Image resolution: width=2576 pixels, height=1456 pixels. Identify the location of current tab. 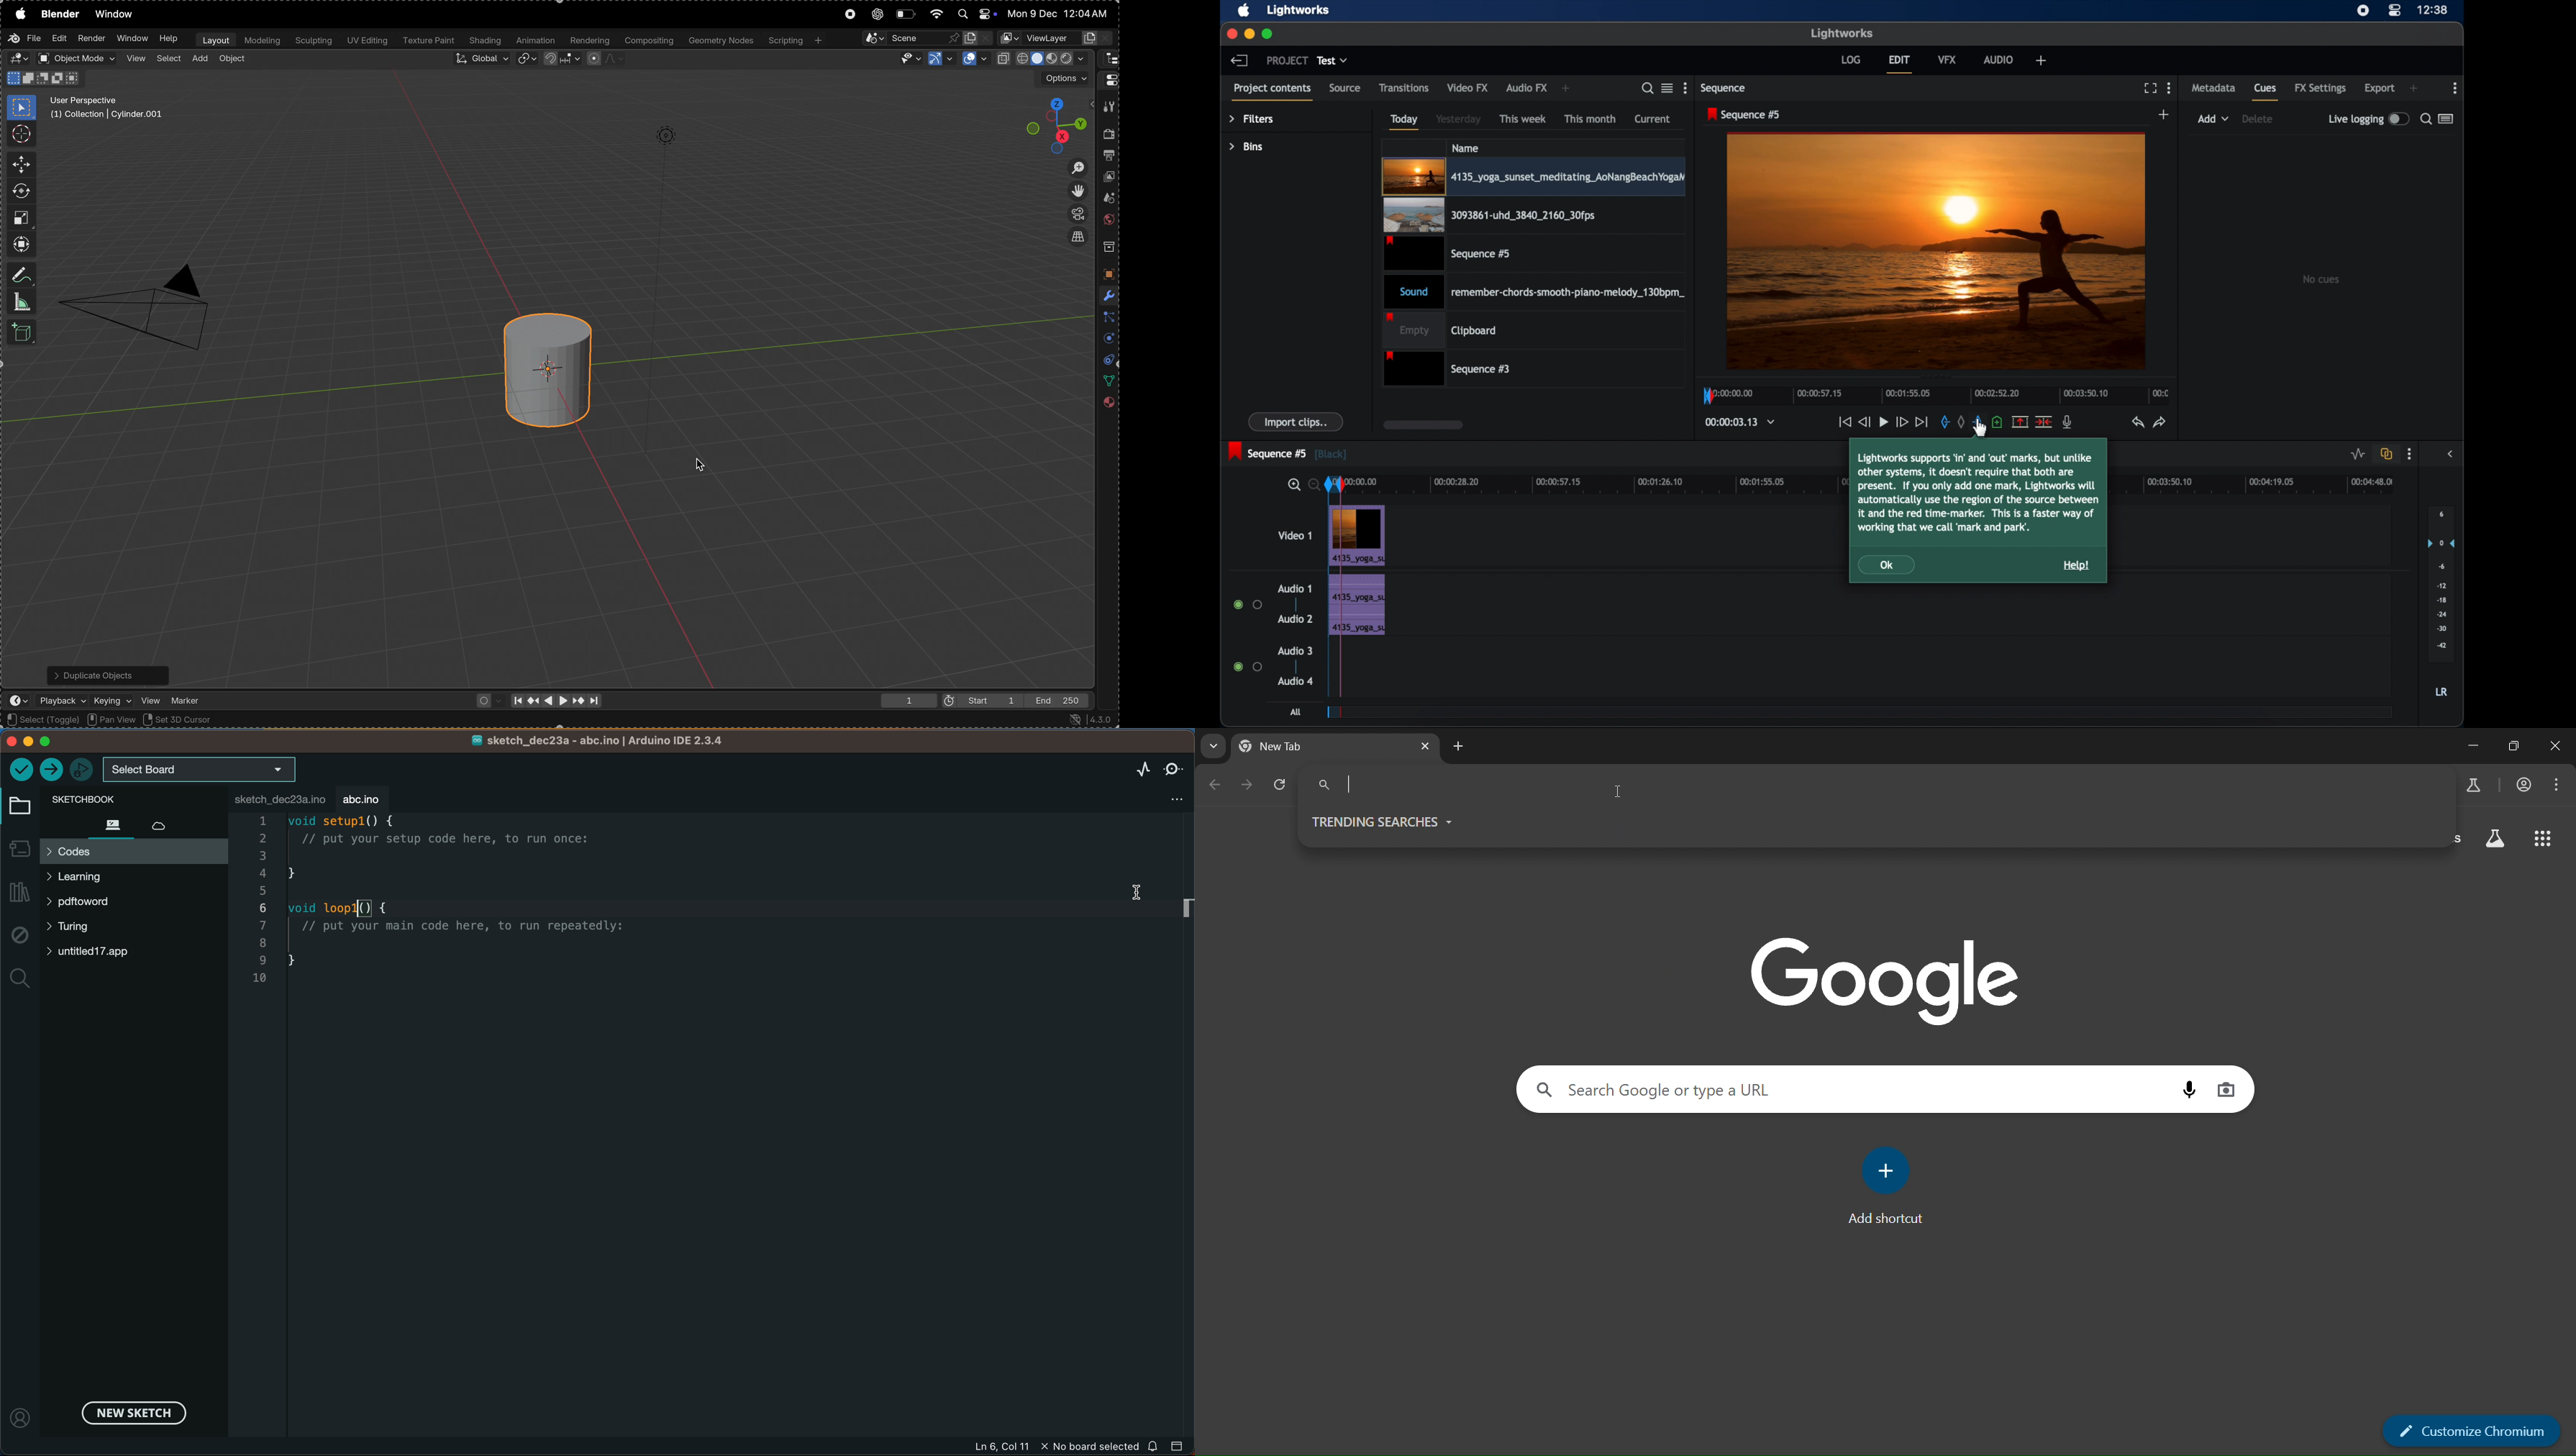
(1308, 746).